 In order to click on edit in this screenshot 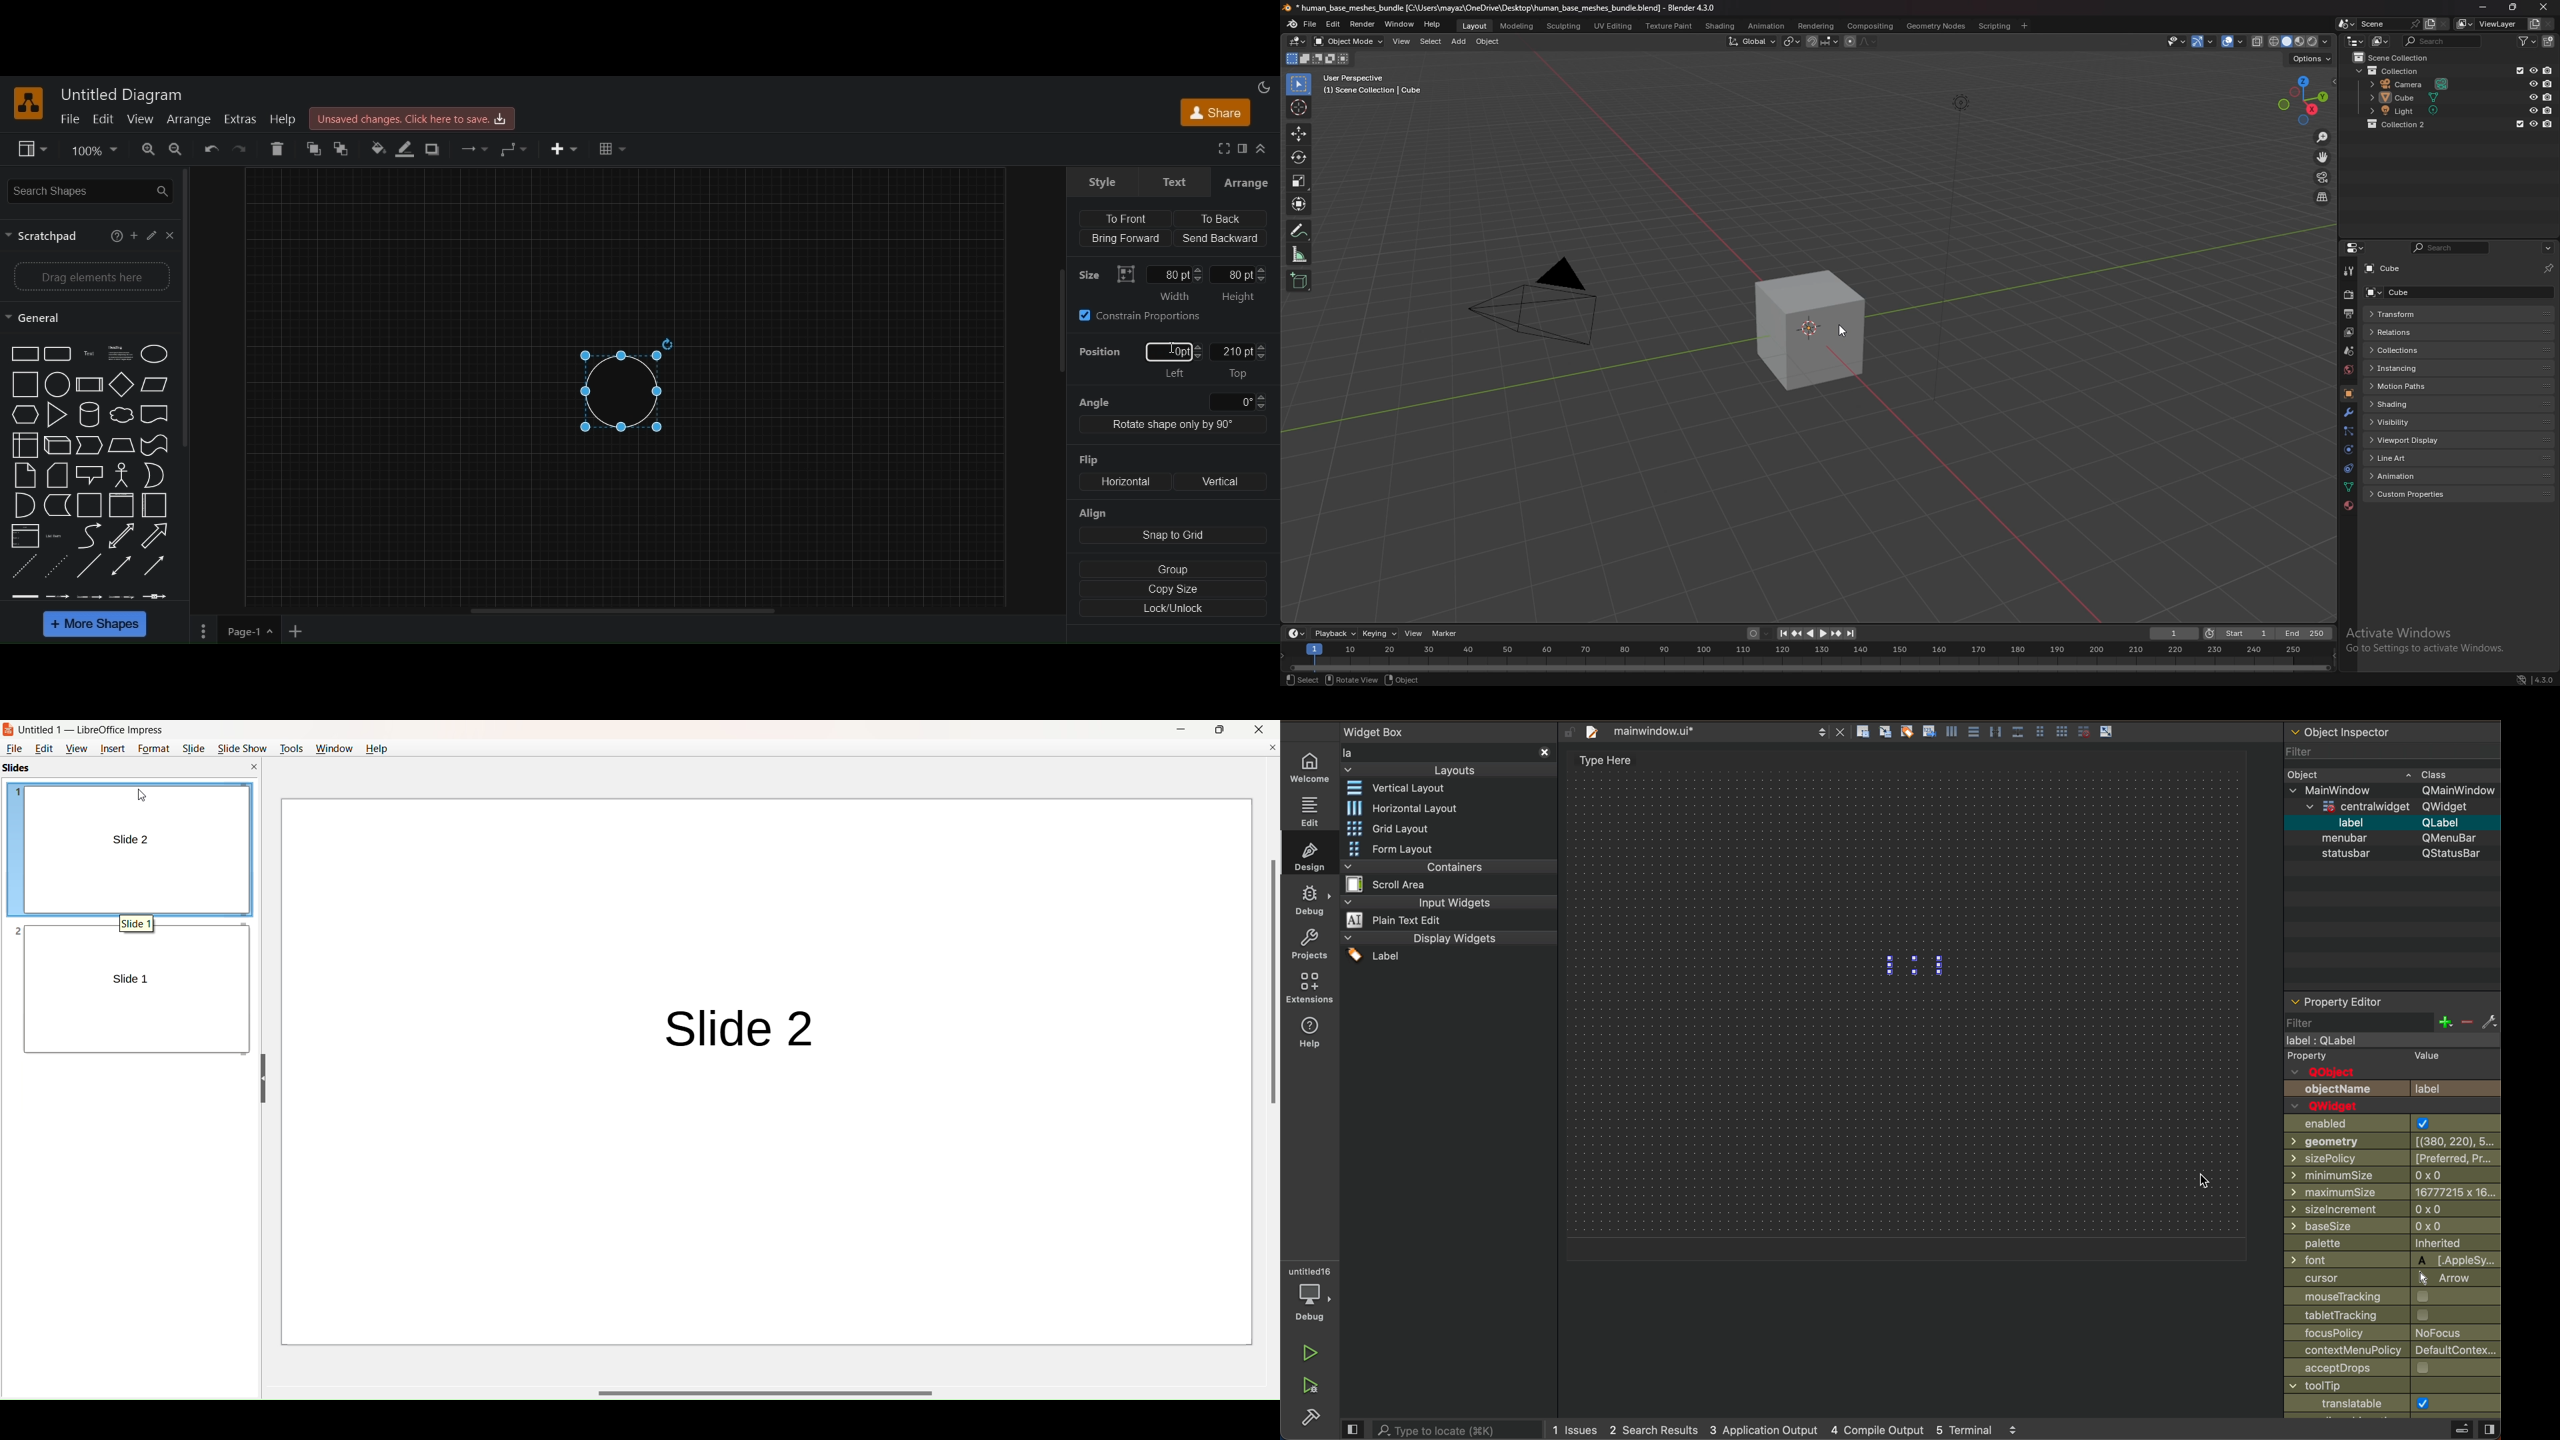, I will do `click(1333, 25)`.